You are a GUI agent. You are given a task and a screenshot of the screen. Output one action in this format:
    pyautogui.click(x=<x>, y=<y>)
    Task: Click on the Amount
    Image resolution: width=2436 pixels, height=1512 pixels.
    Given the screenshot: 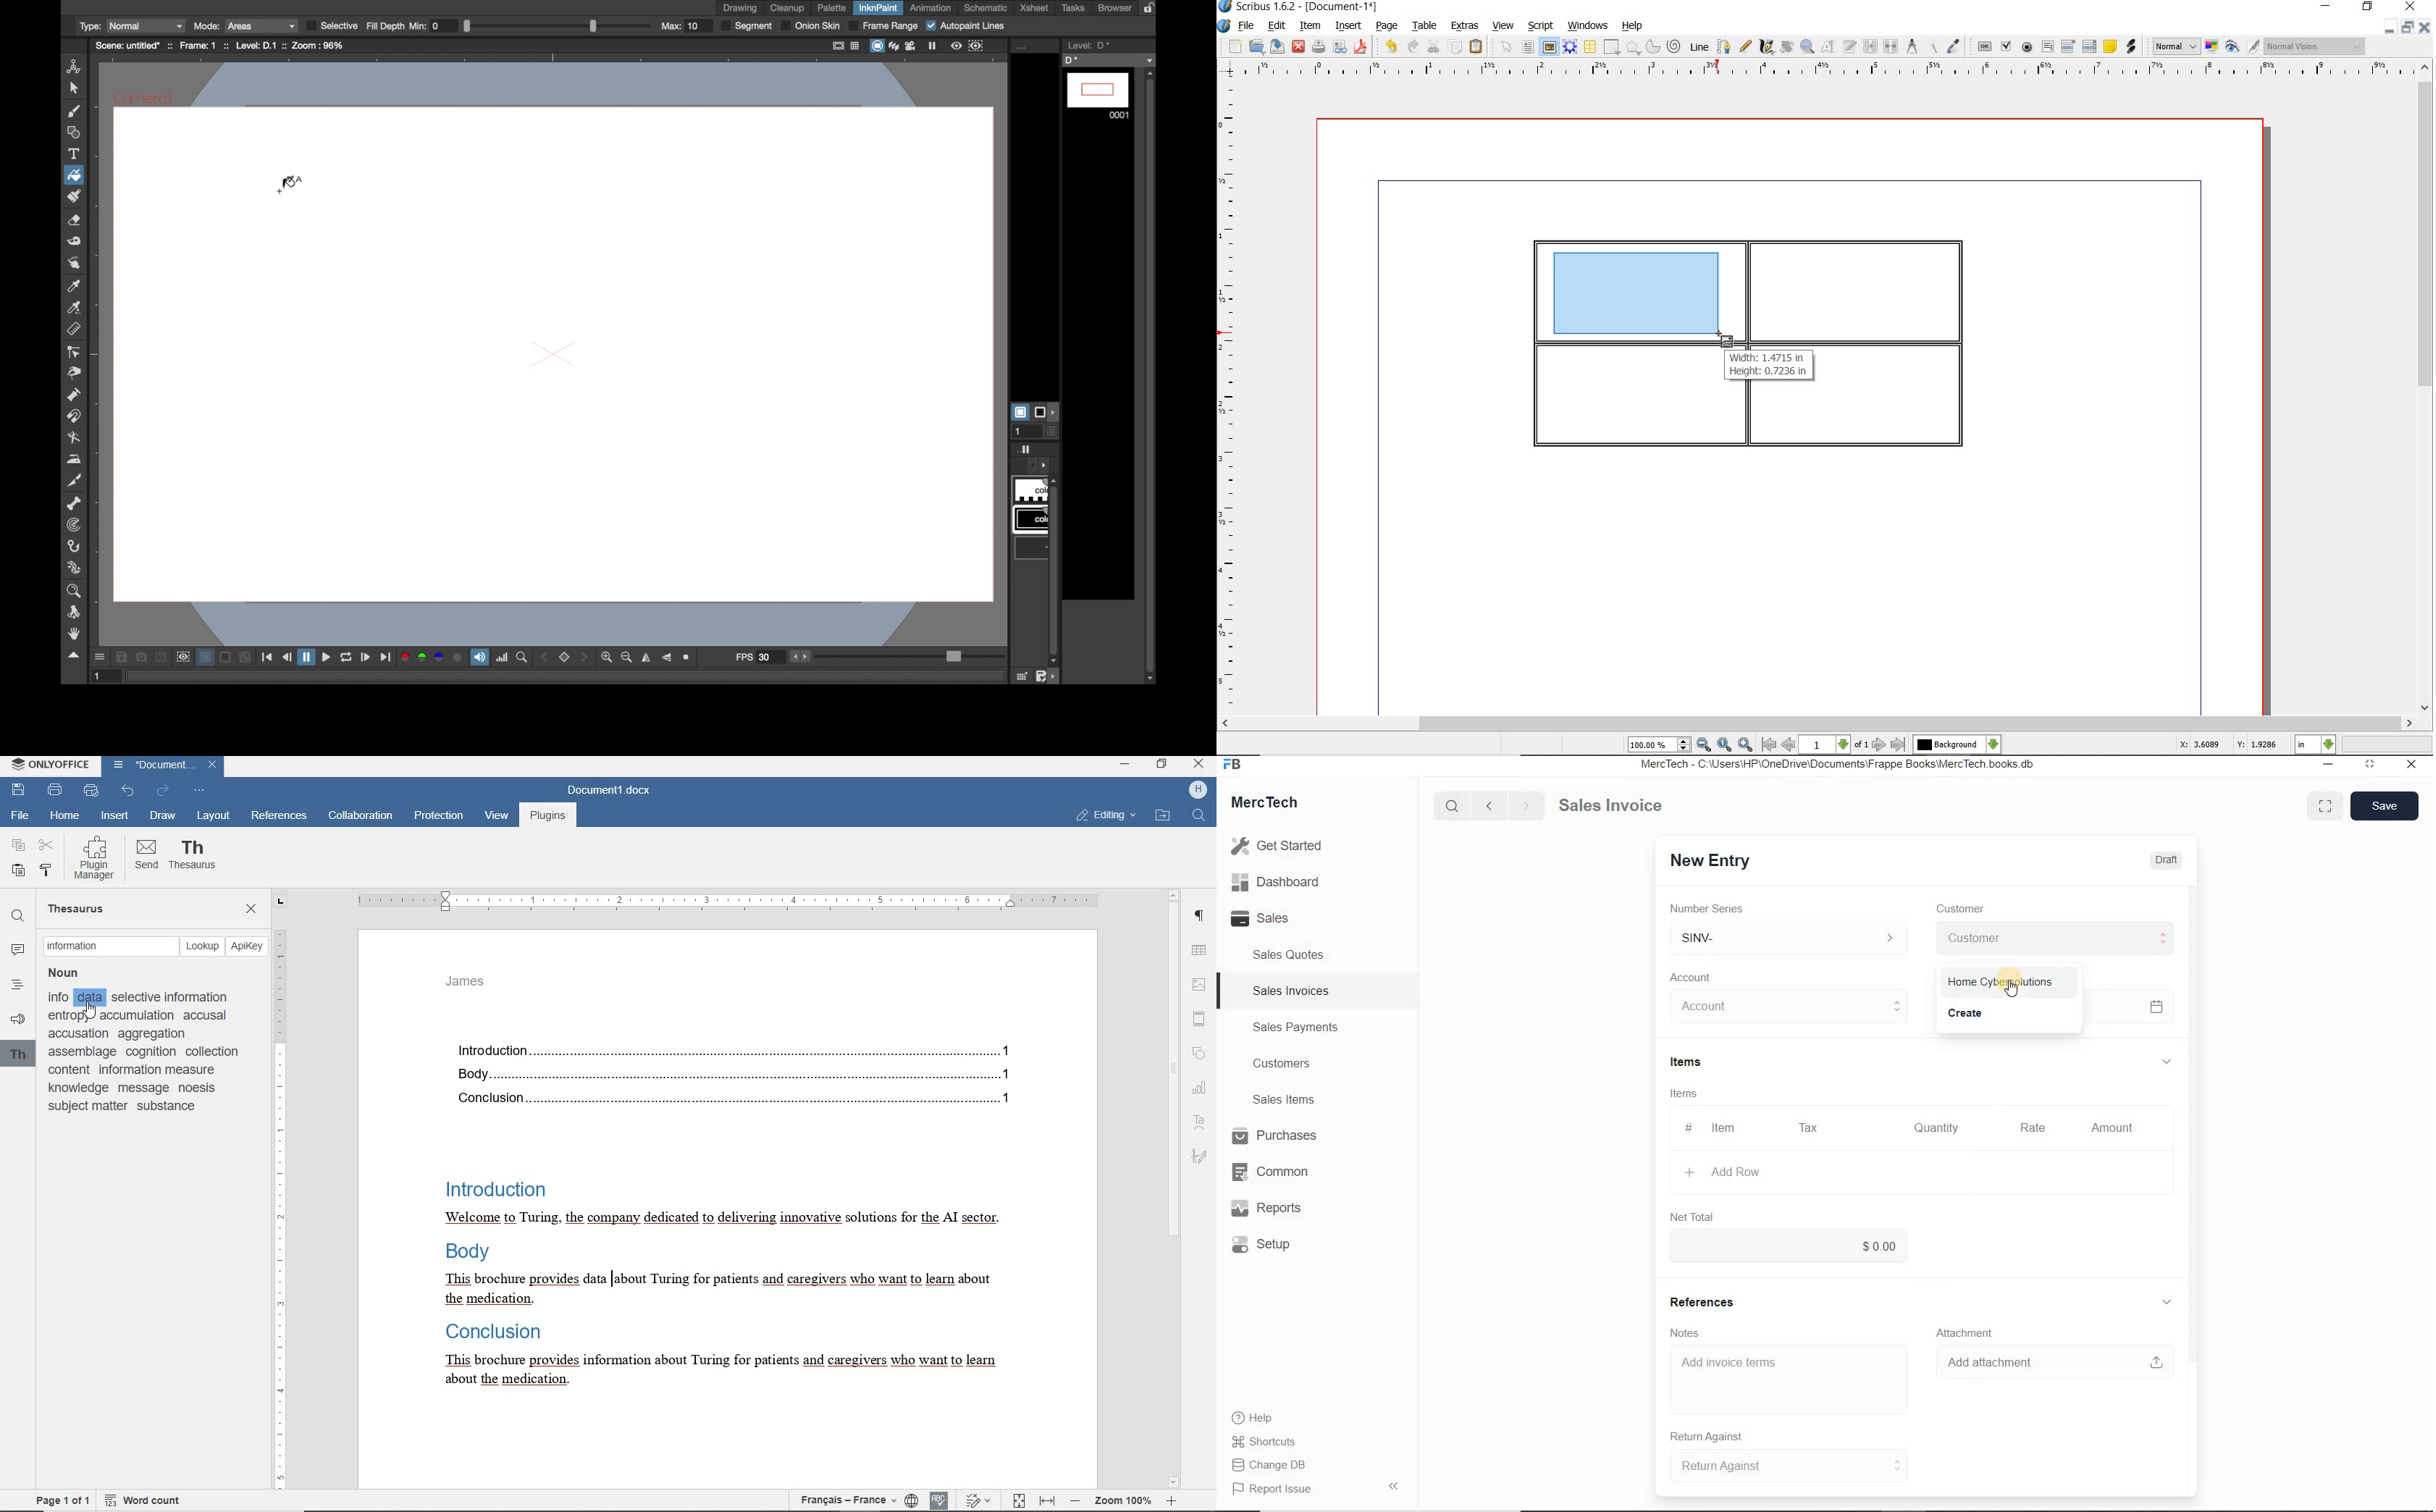 What is the action you would take?
    pyautogui.click(x=2111, y=1129)
    